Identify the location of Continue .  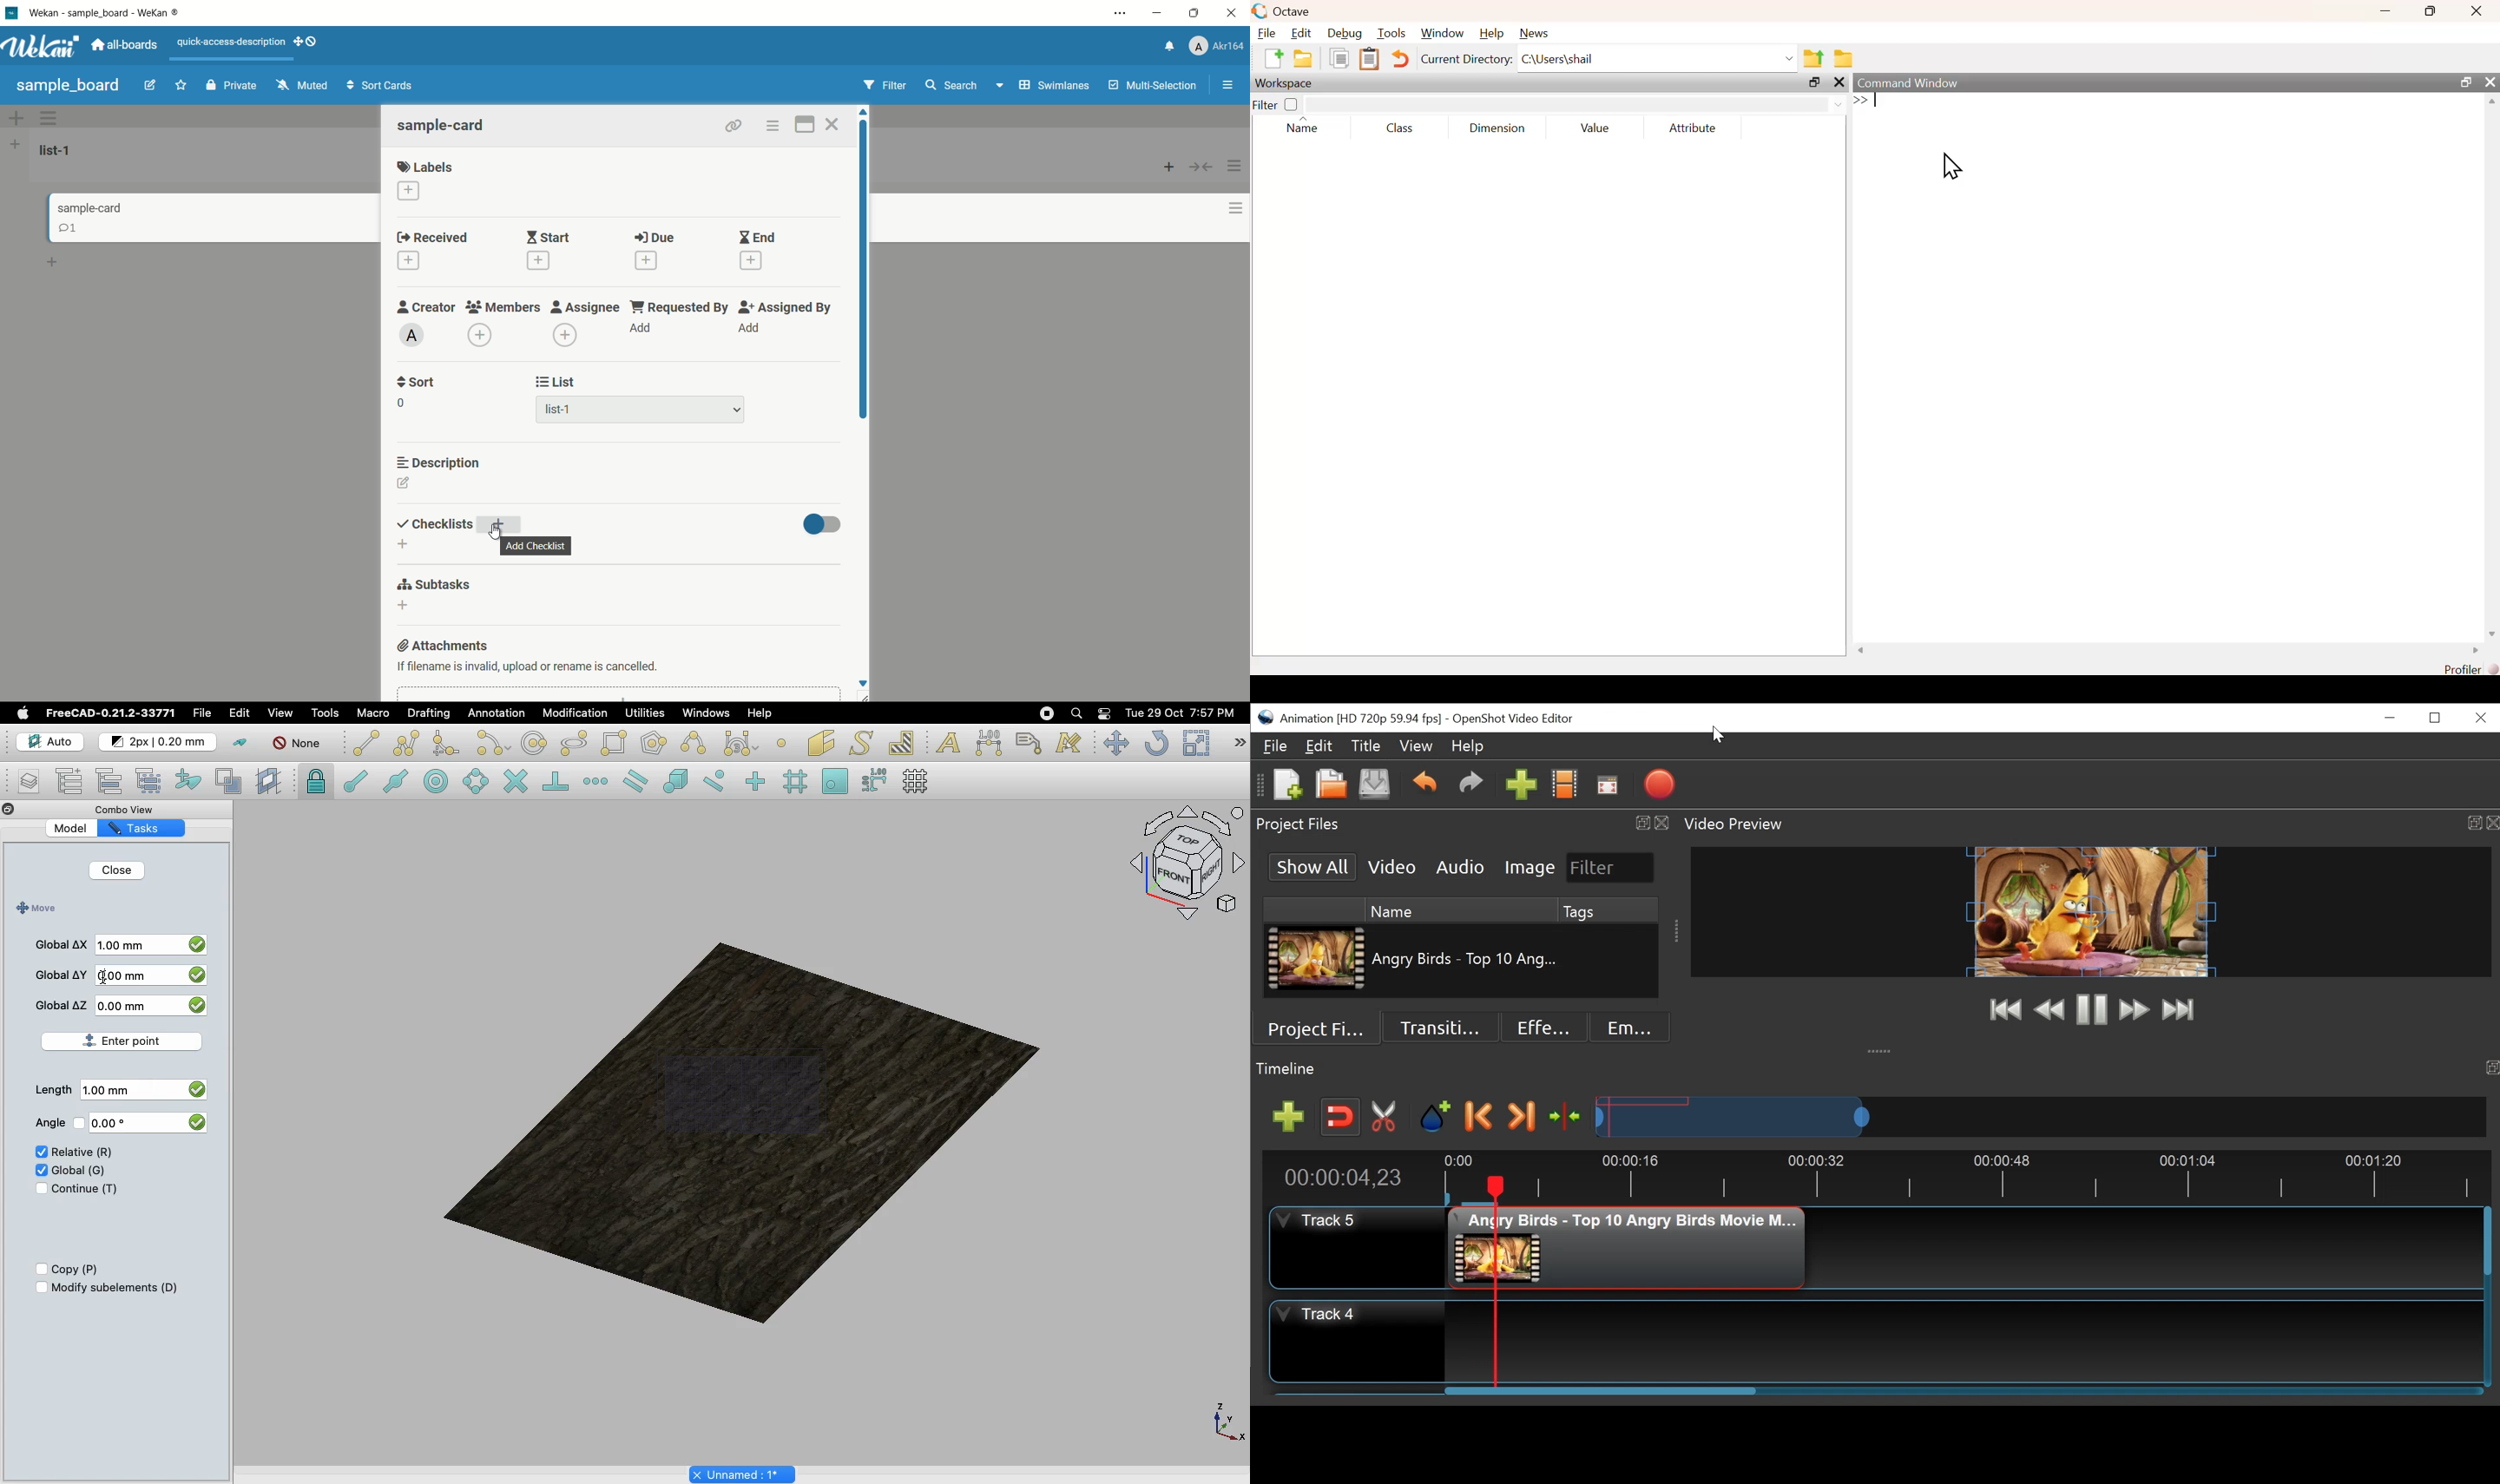
(85, 1189).